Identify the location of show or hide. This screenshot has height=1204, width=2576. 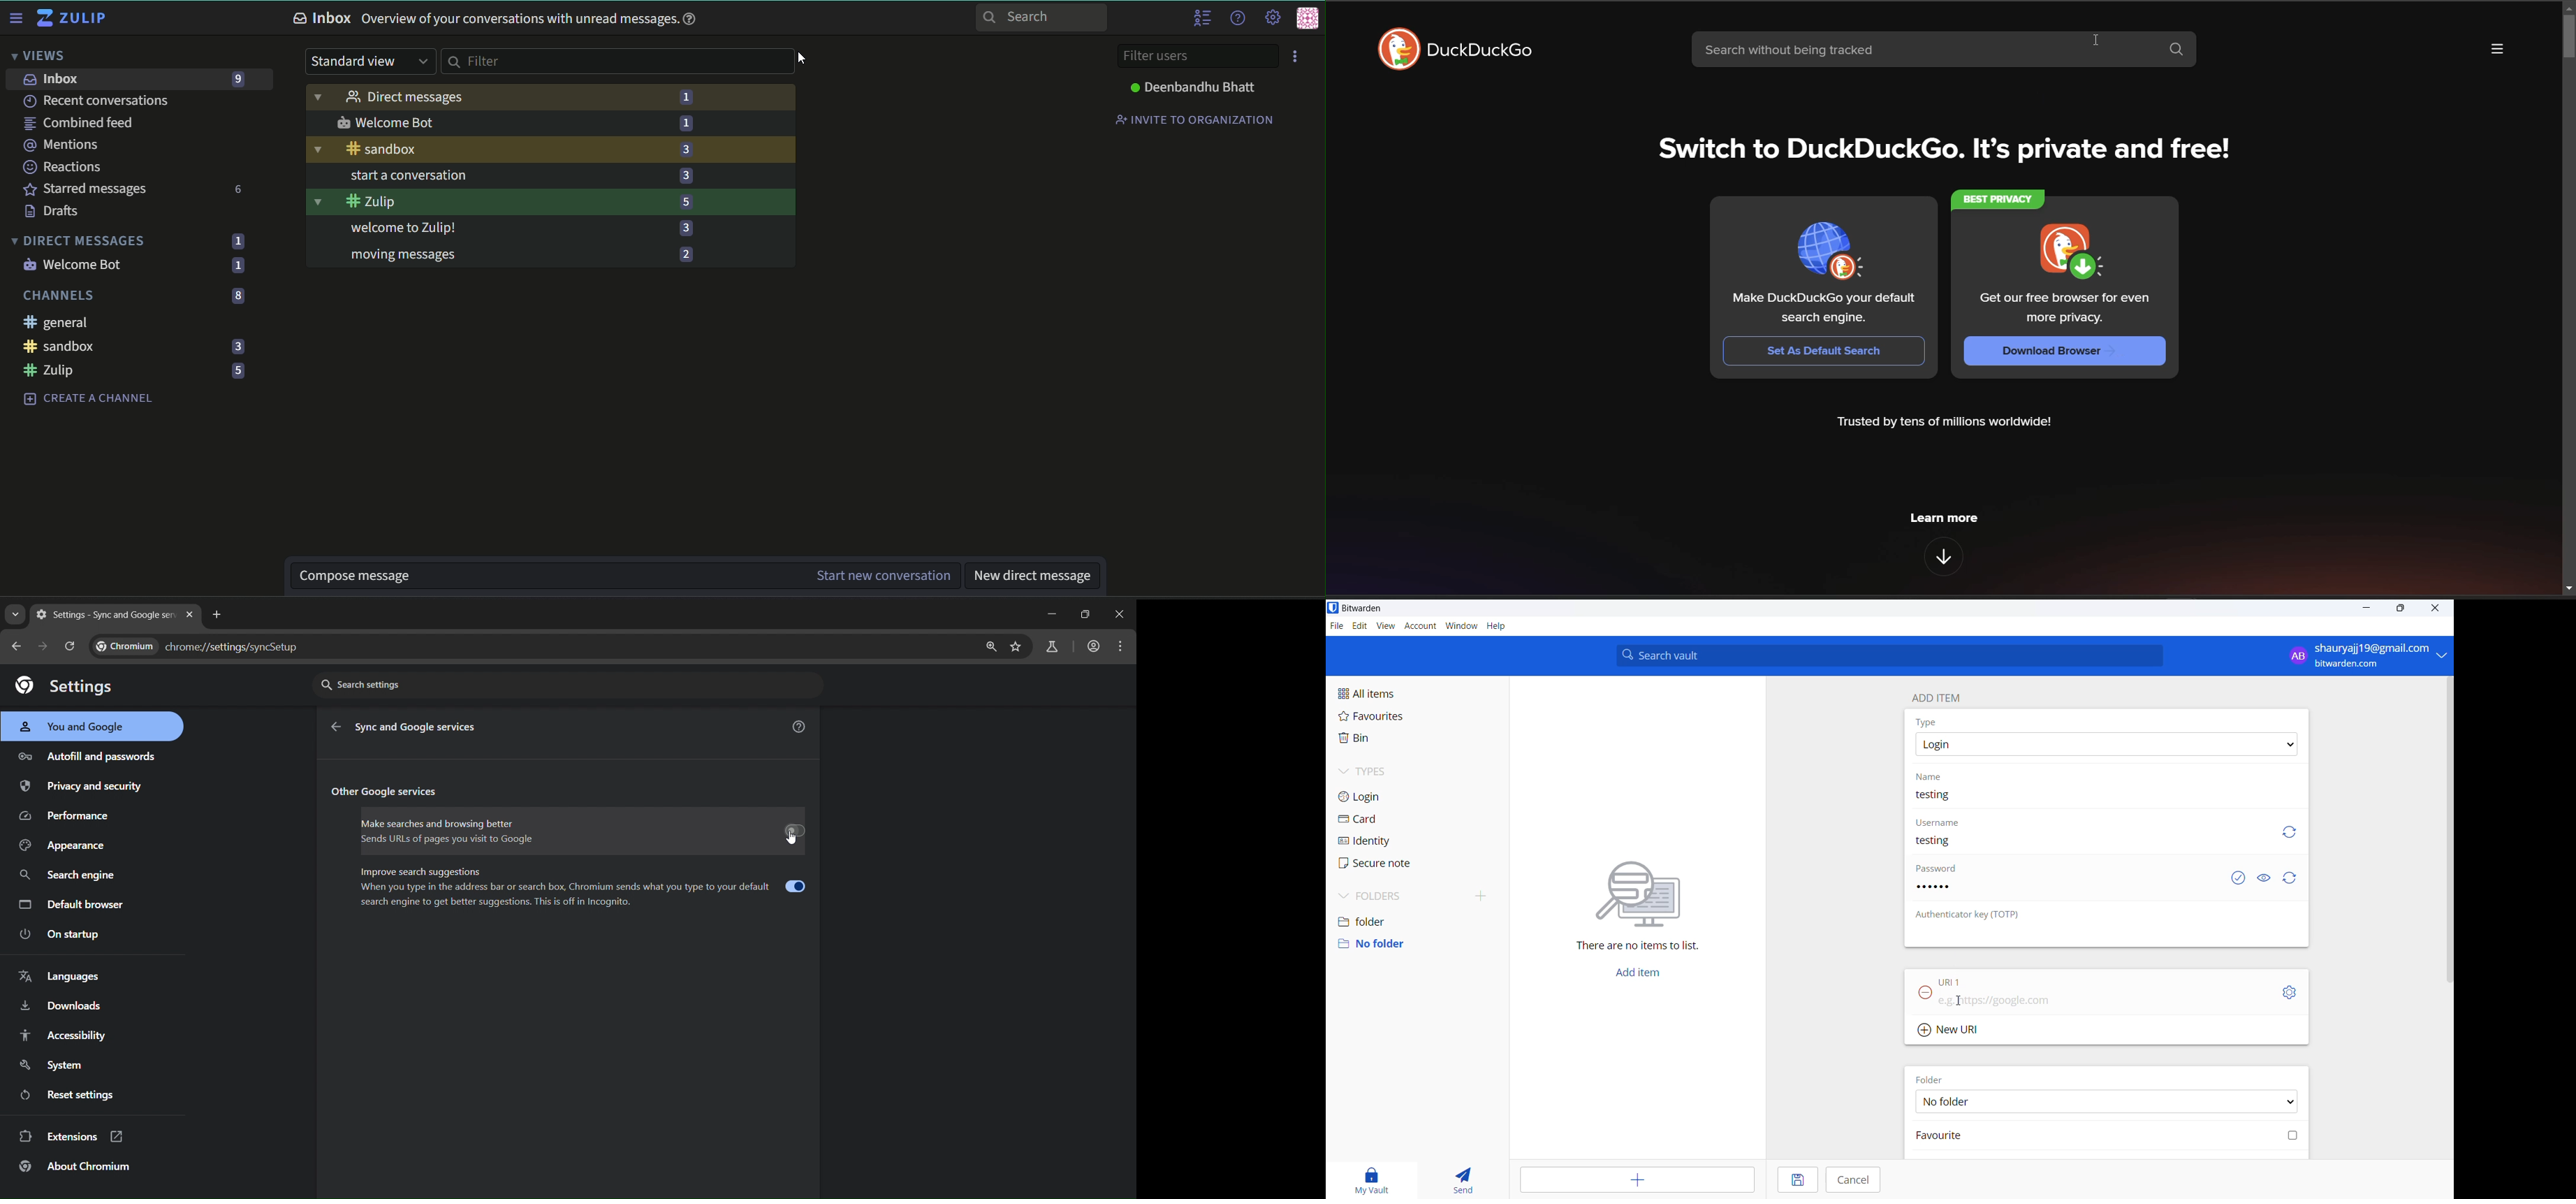
(2266, 876).